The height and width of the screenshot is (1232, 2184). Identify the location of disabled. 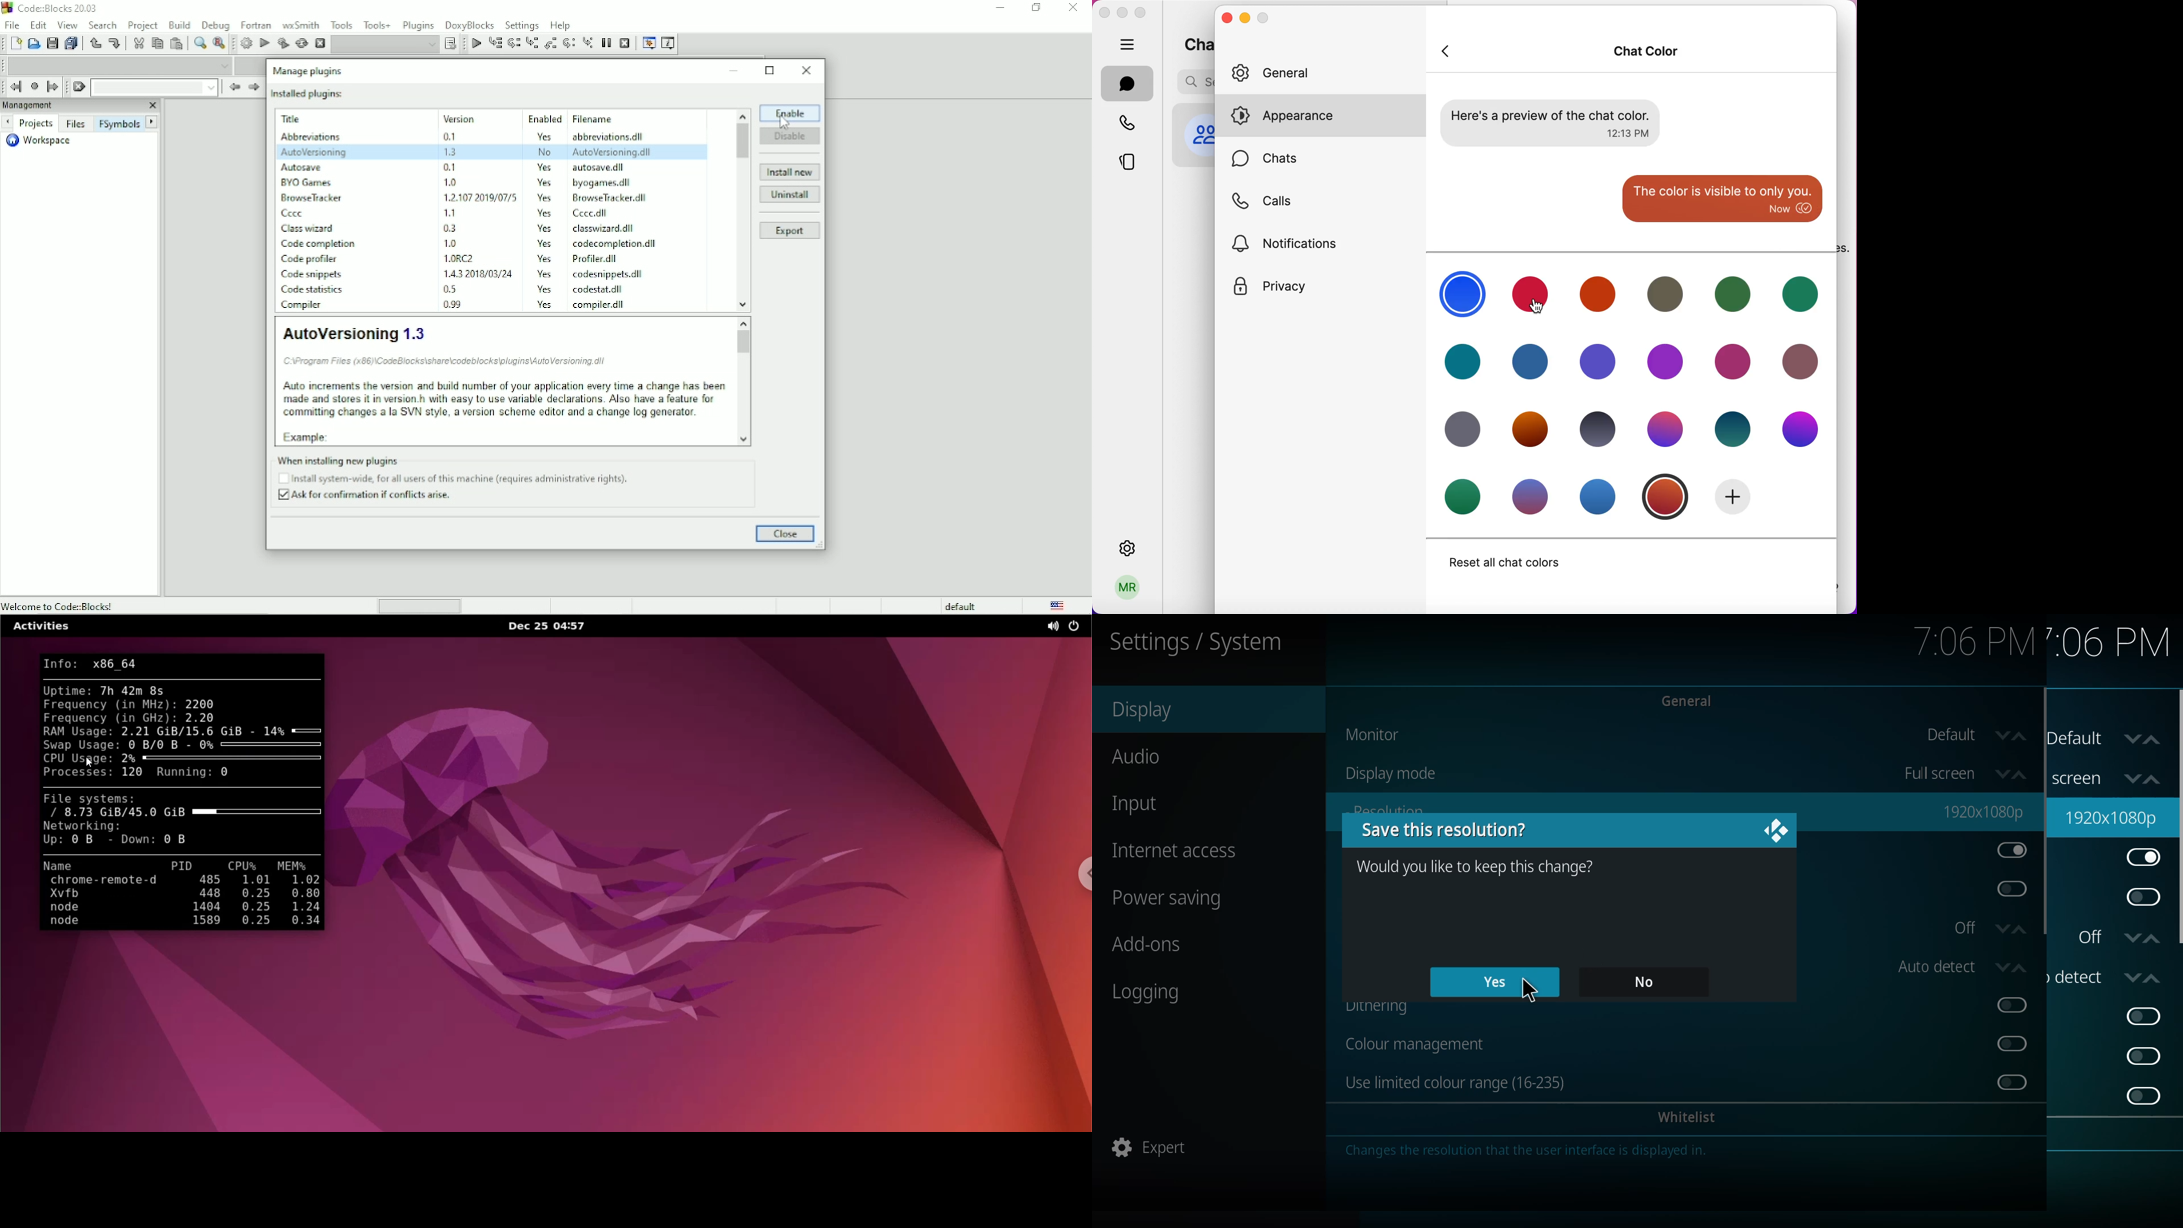
(2008, 1044).